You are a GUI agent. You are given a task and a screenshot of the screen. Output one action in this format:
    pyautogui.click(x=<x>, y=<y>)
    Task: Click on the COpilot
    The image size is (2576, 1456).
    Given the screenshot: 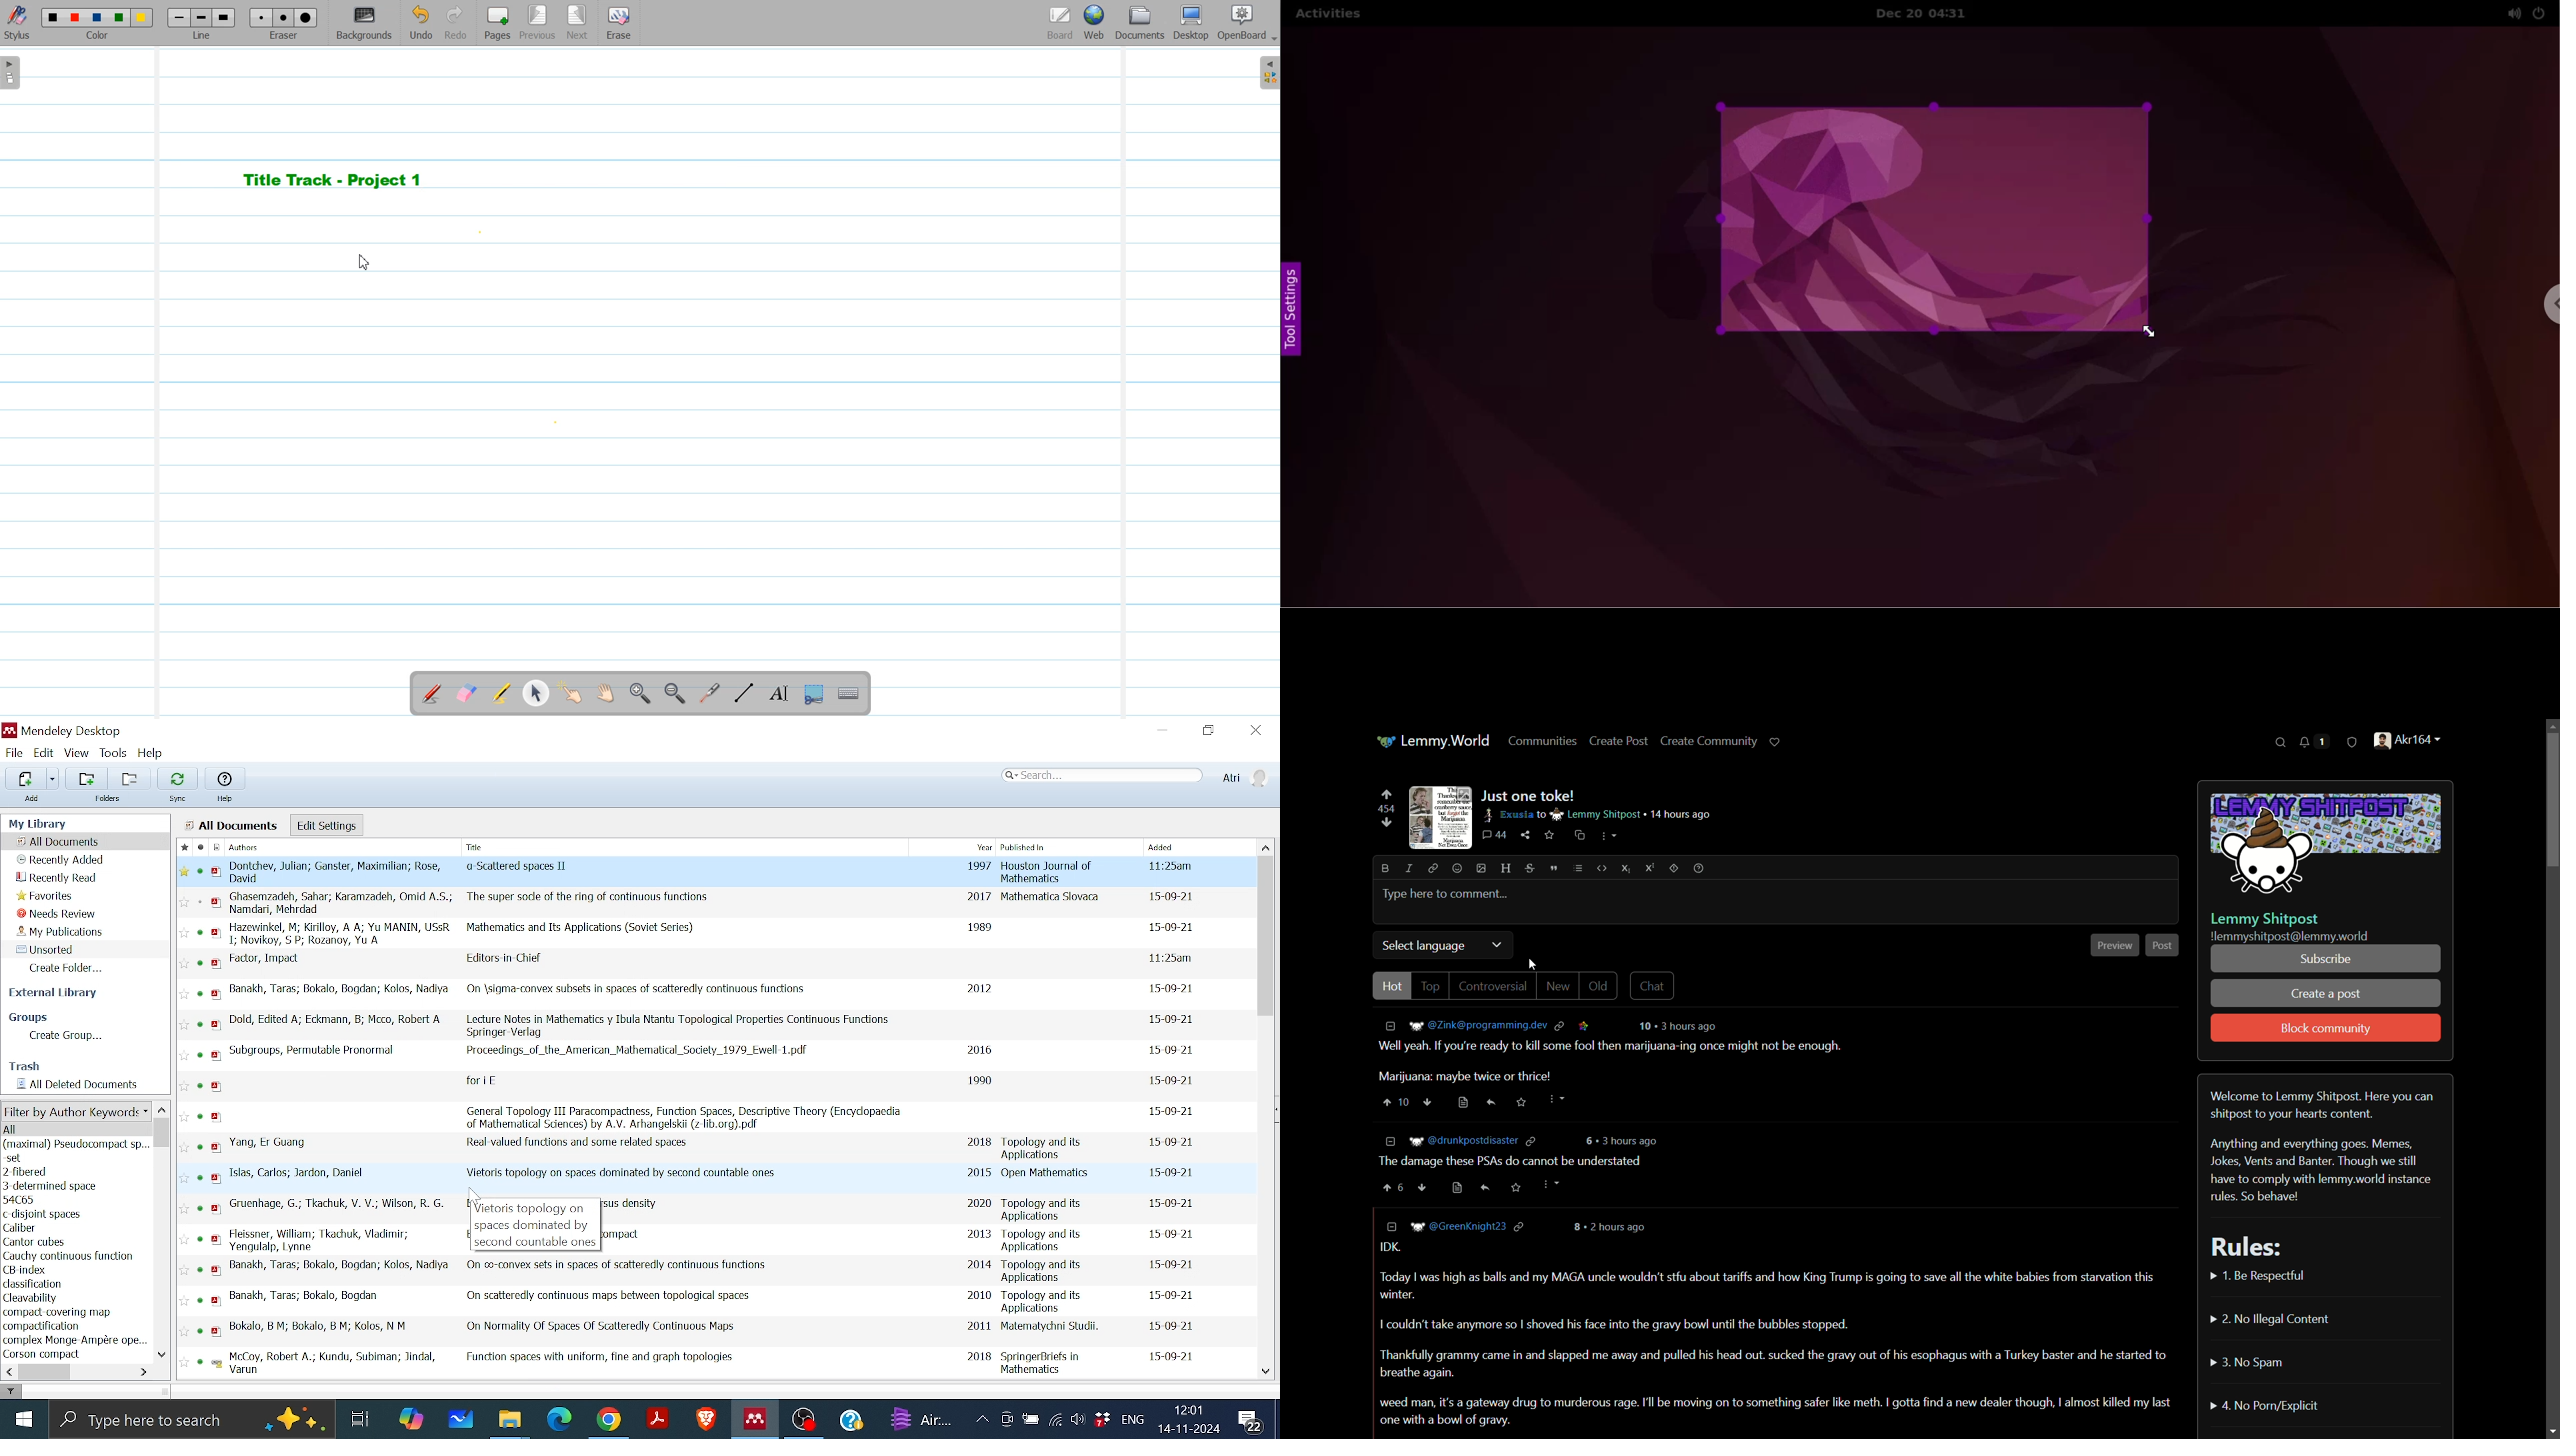 What is the action you would take?
    pyautogui.click(x=410, y=1419)
    